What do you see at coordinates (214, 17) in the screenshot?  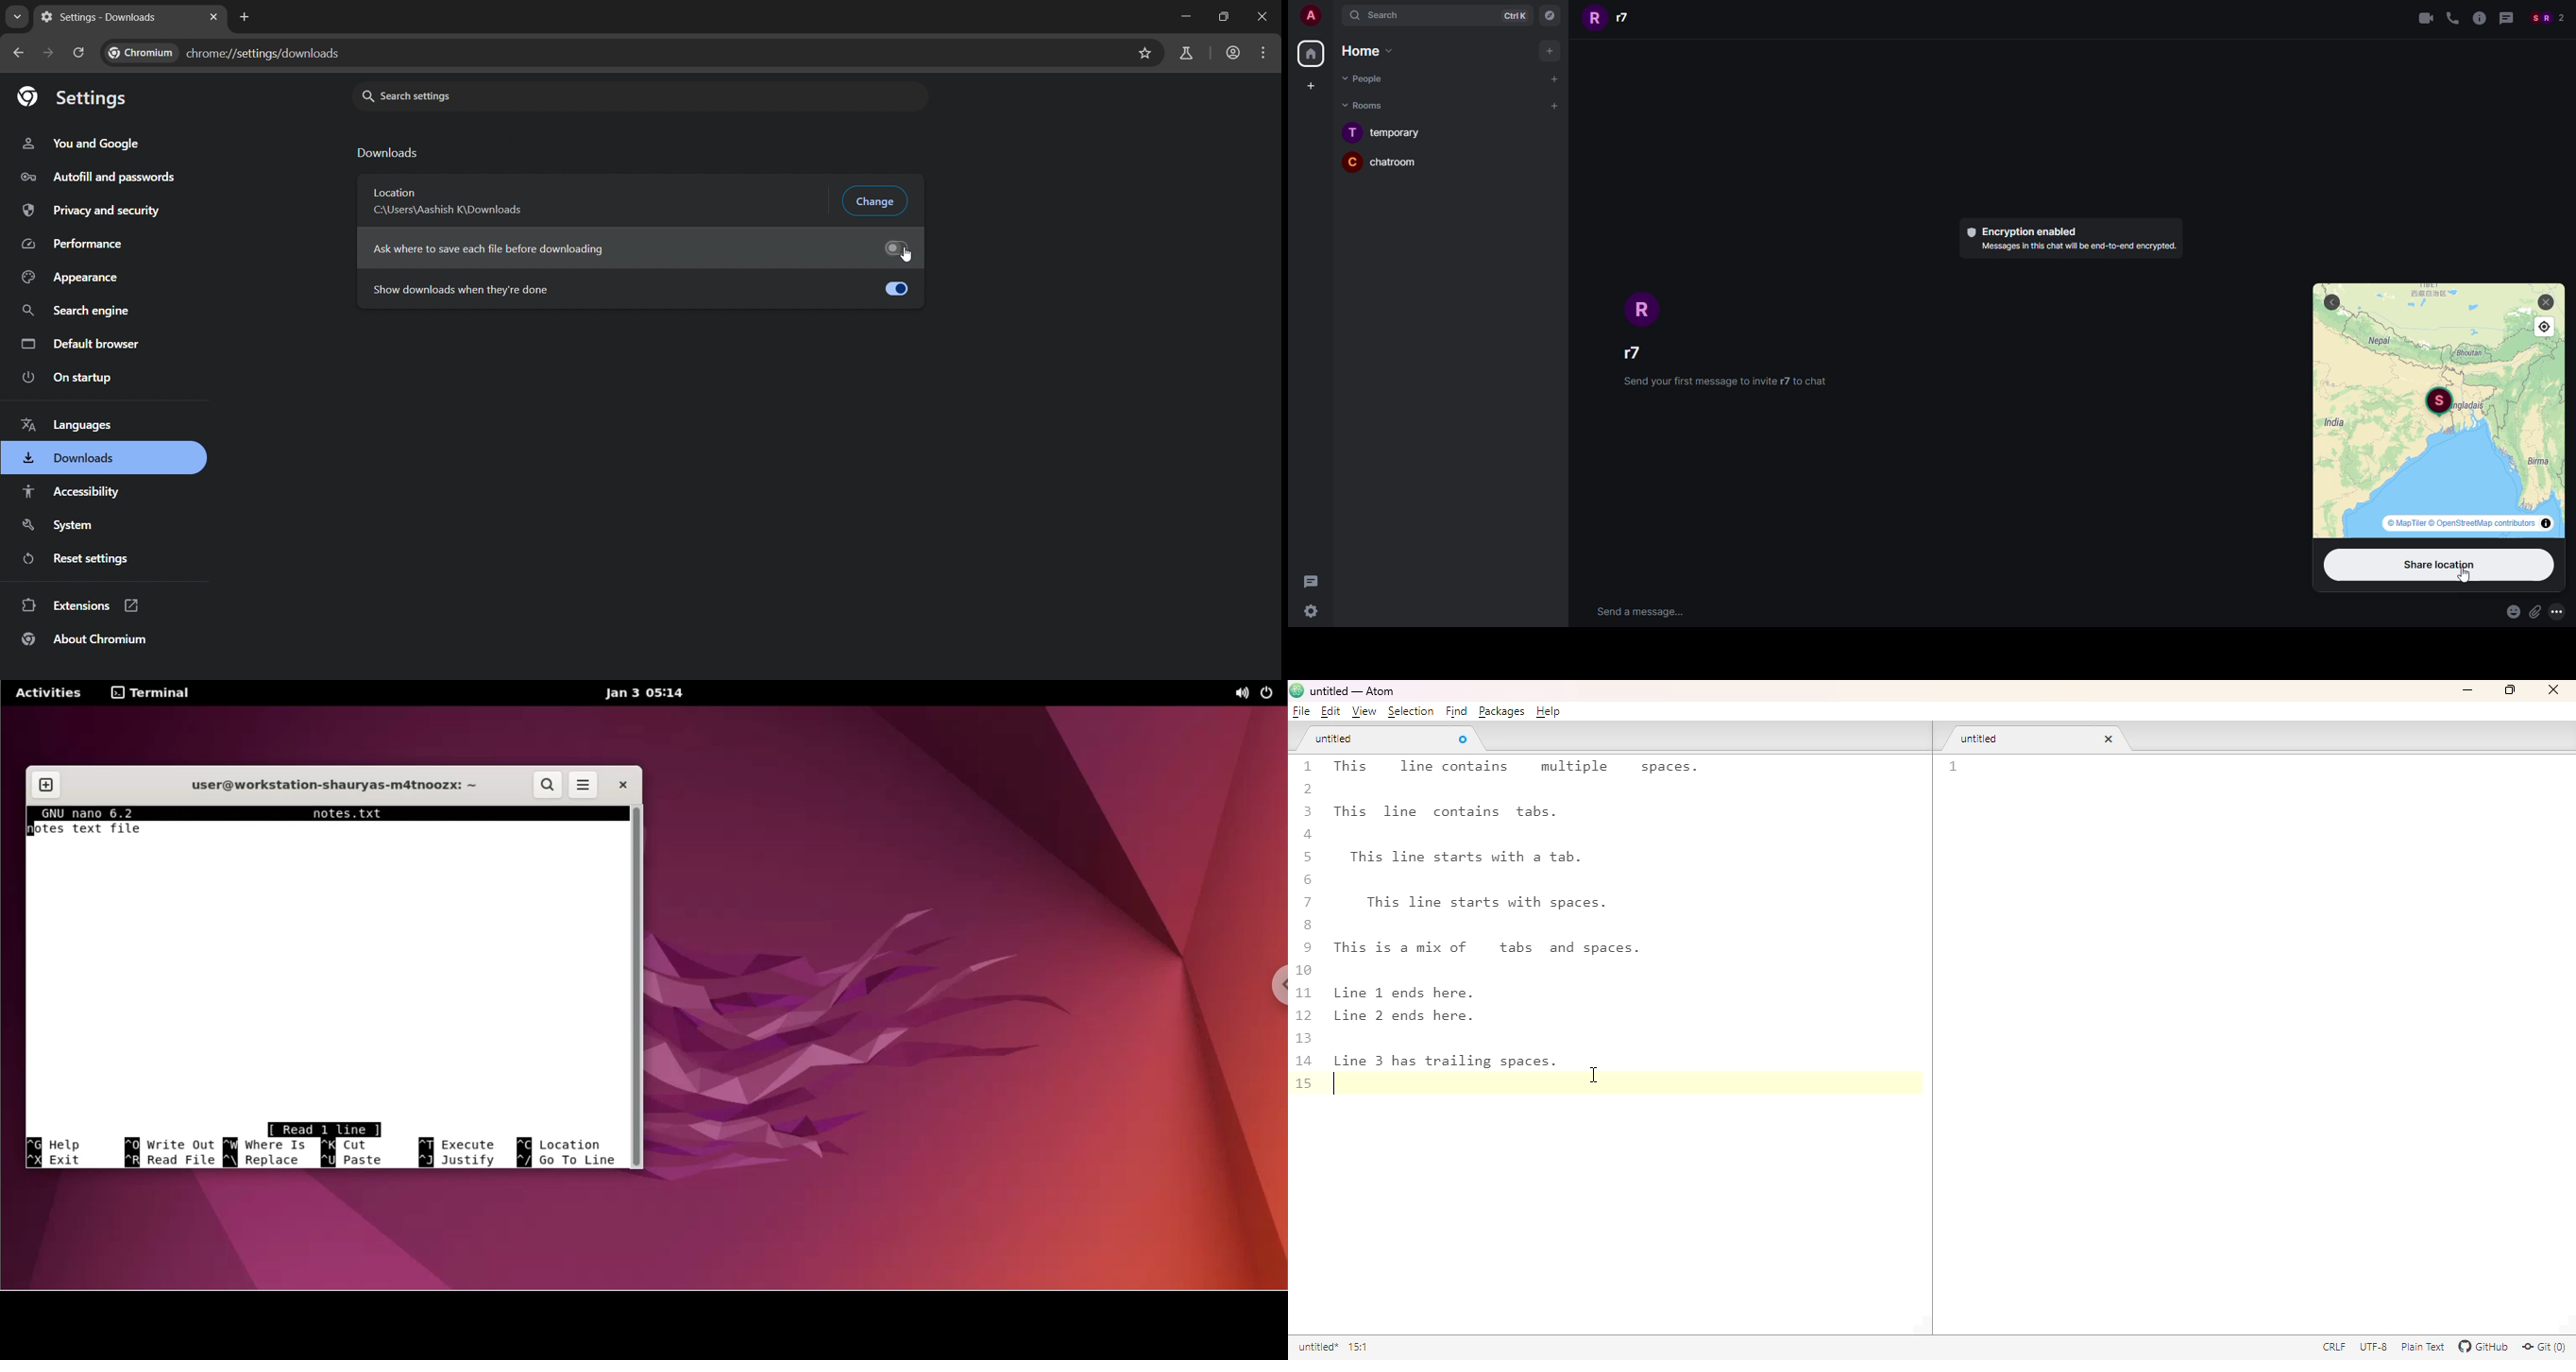 I see `close tab` at bounding box center [214, 17].